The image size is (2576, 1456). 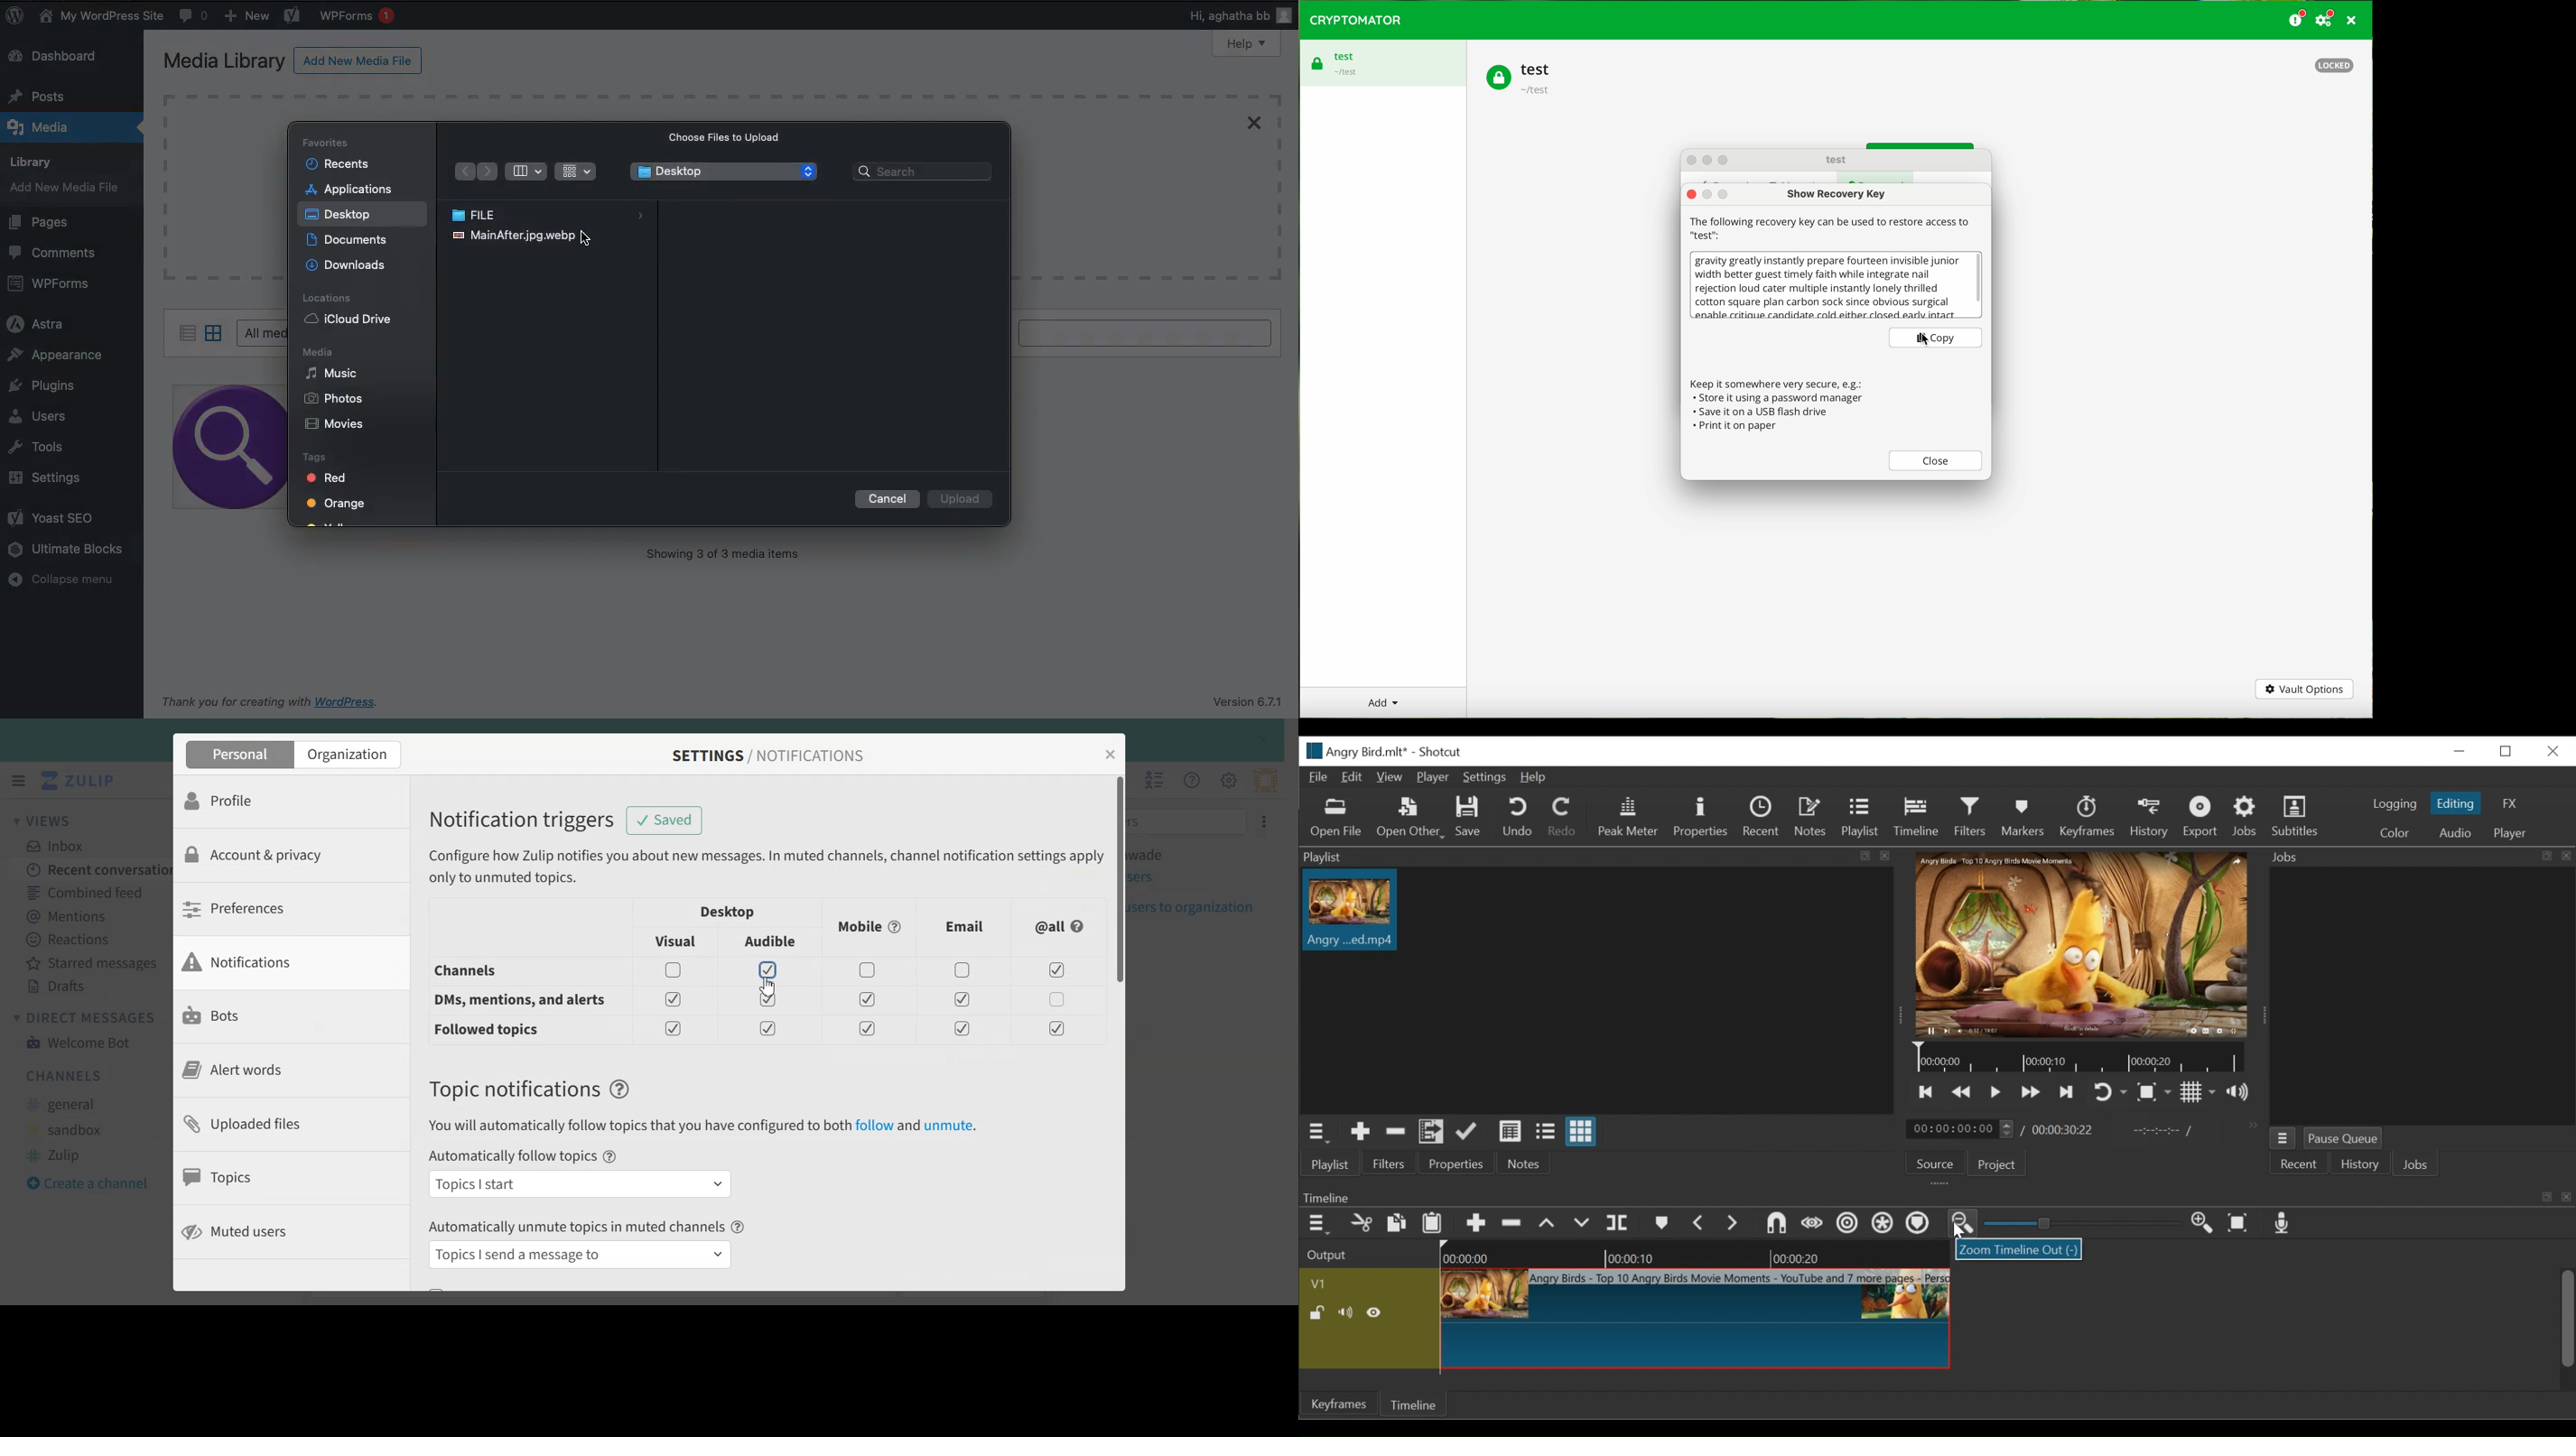 What do you see at coordinates (591, 247) in the screenshot?
I see `cursor` at bounding box center [591, 247].